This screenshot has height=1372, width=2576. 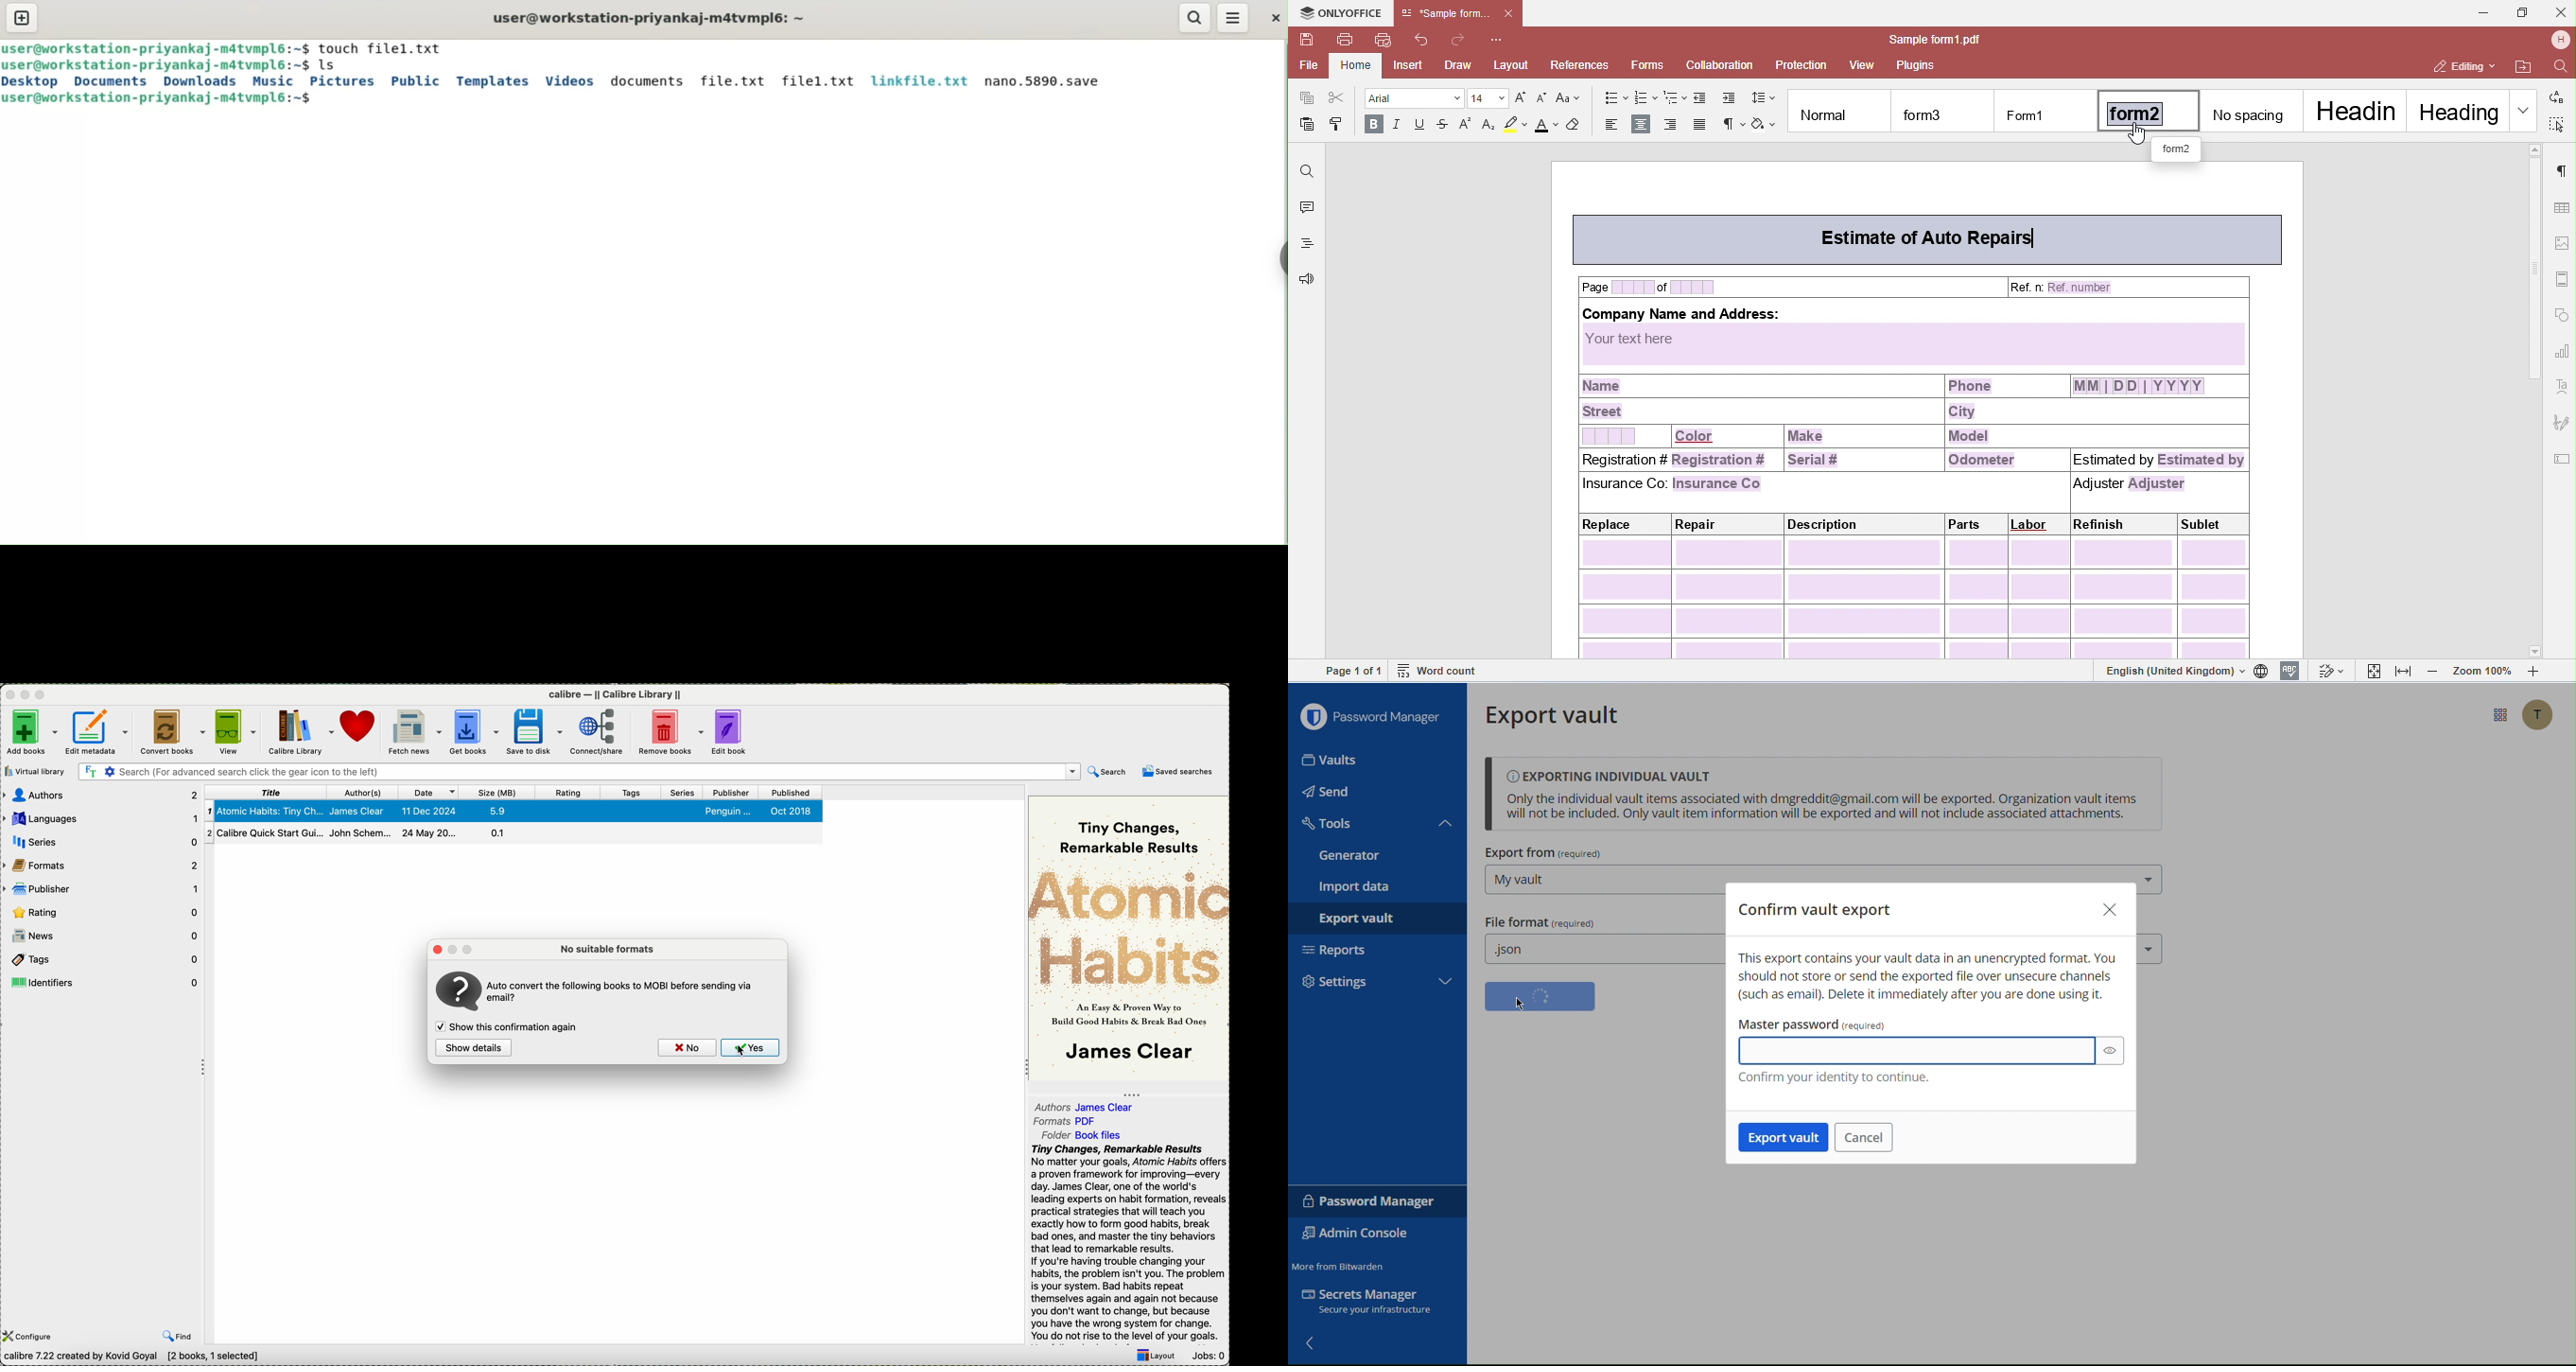 I want to click on show password, so click(x=2111, y=1052).